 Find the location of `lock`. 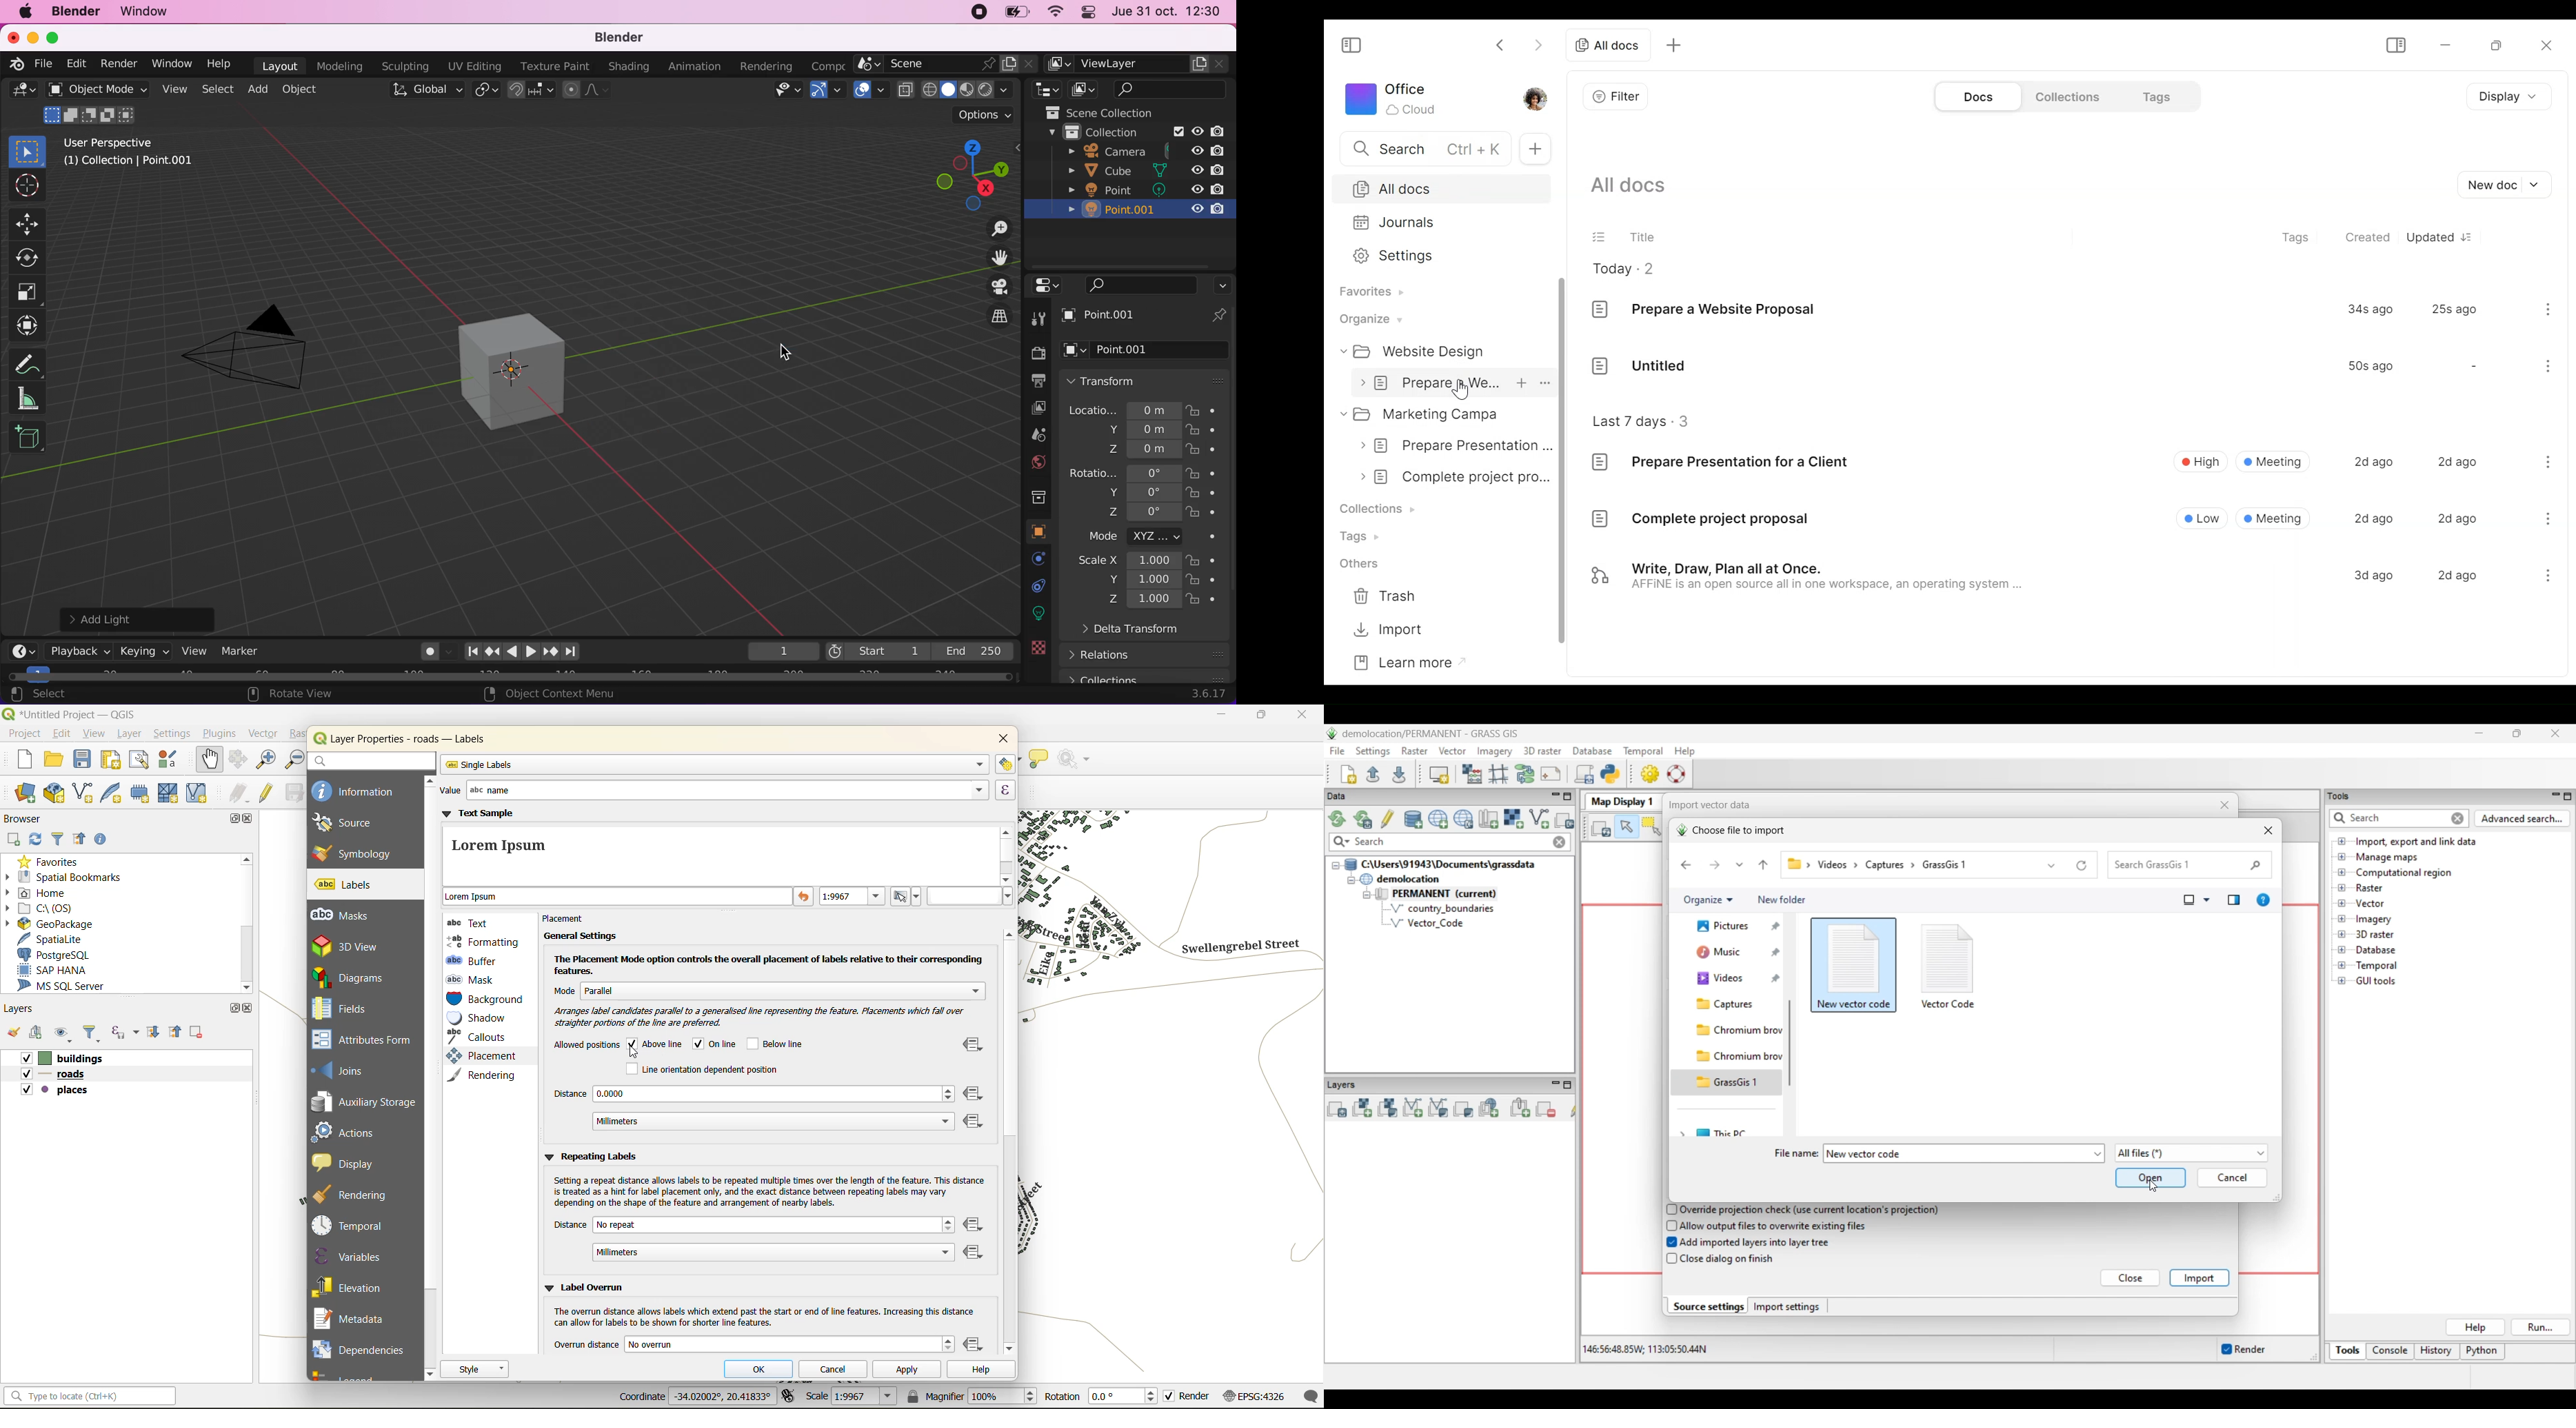

lock is located at coordinates (1207, 450).